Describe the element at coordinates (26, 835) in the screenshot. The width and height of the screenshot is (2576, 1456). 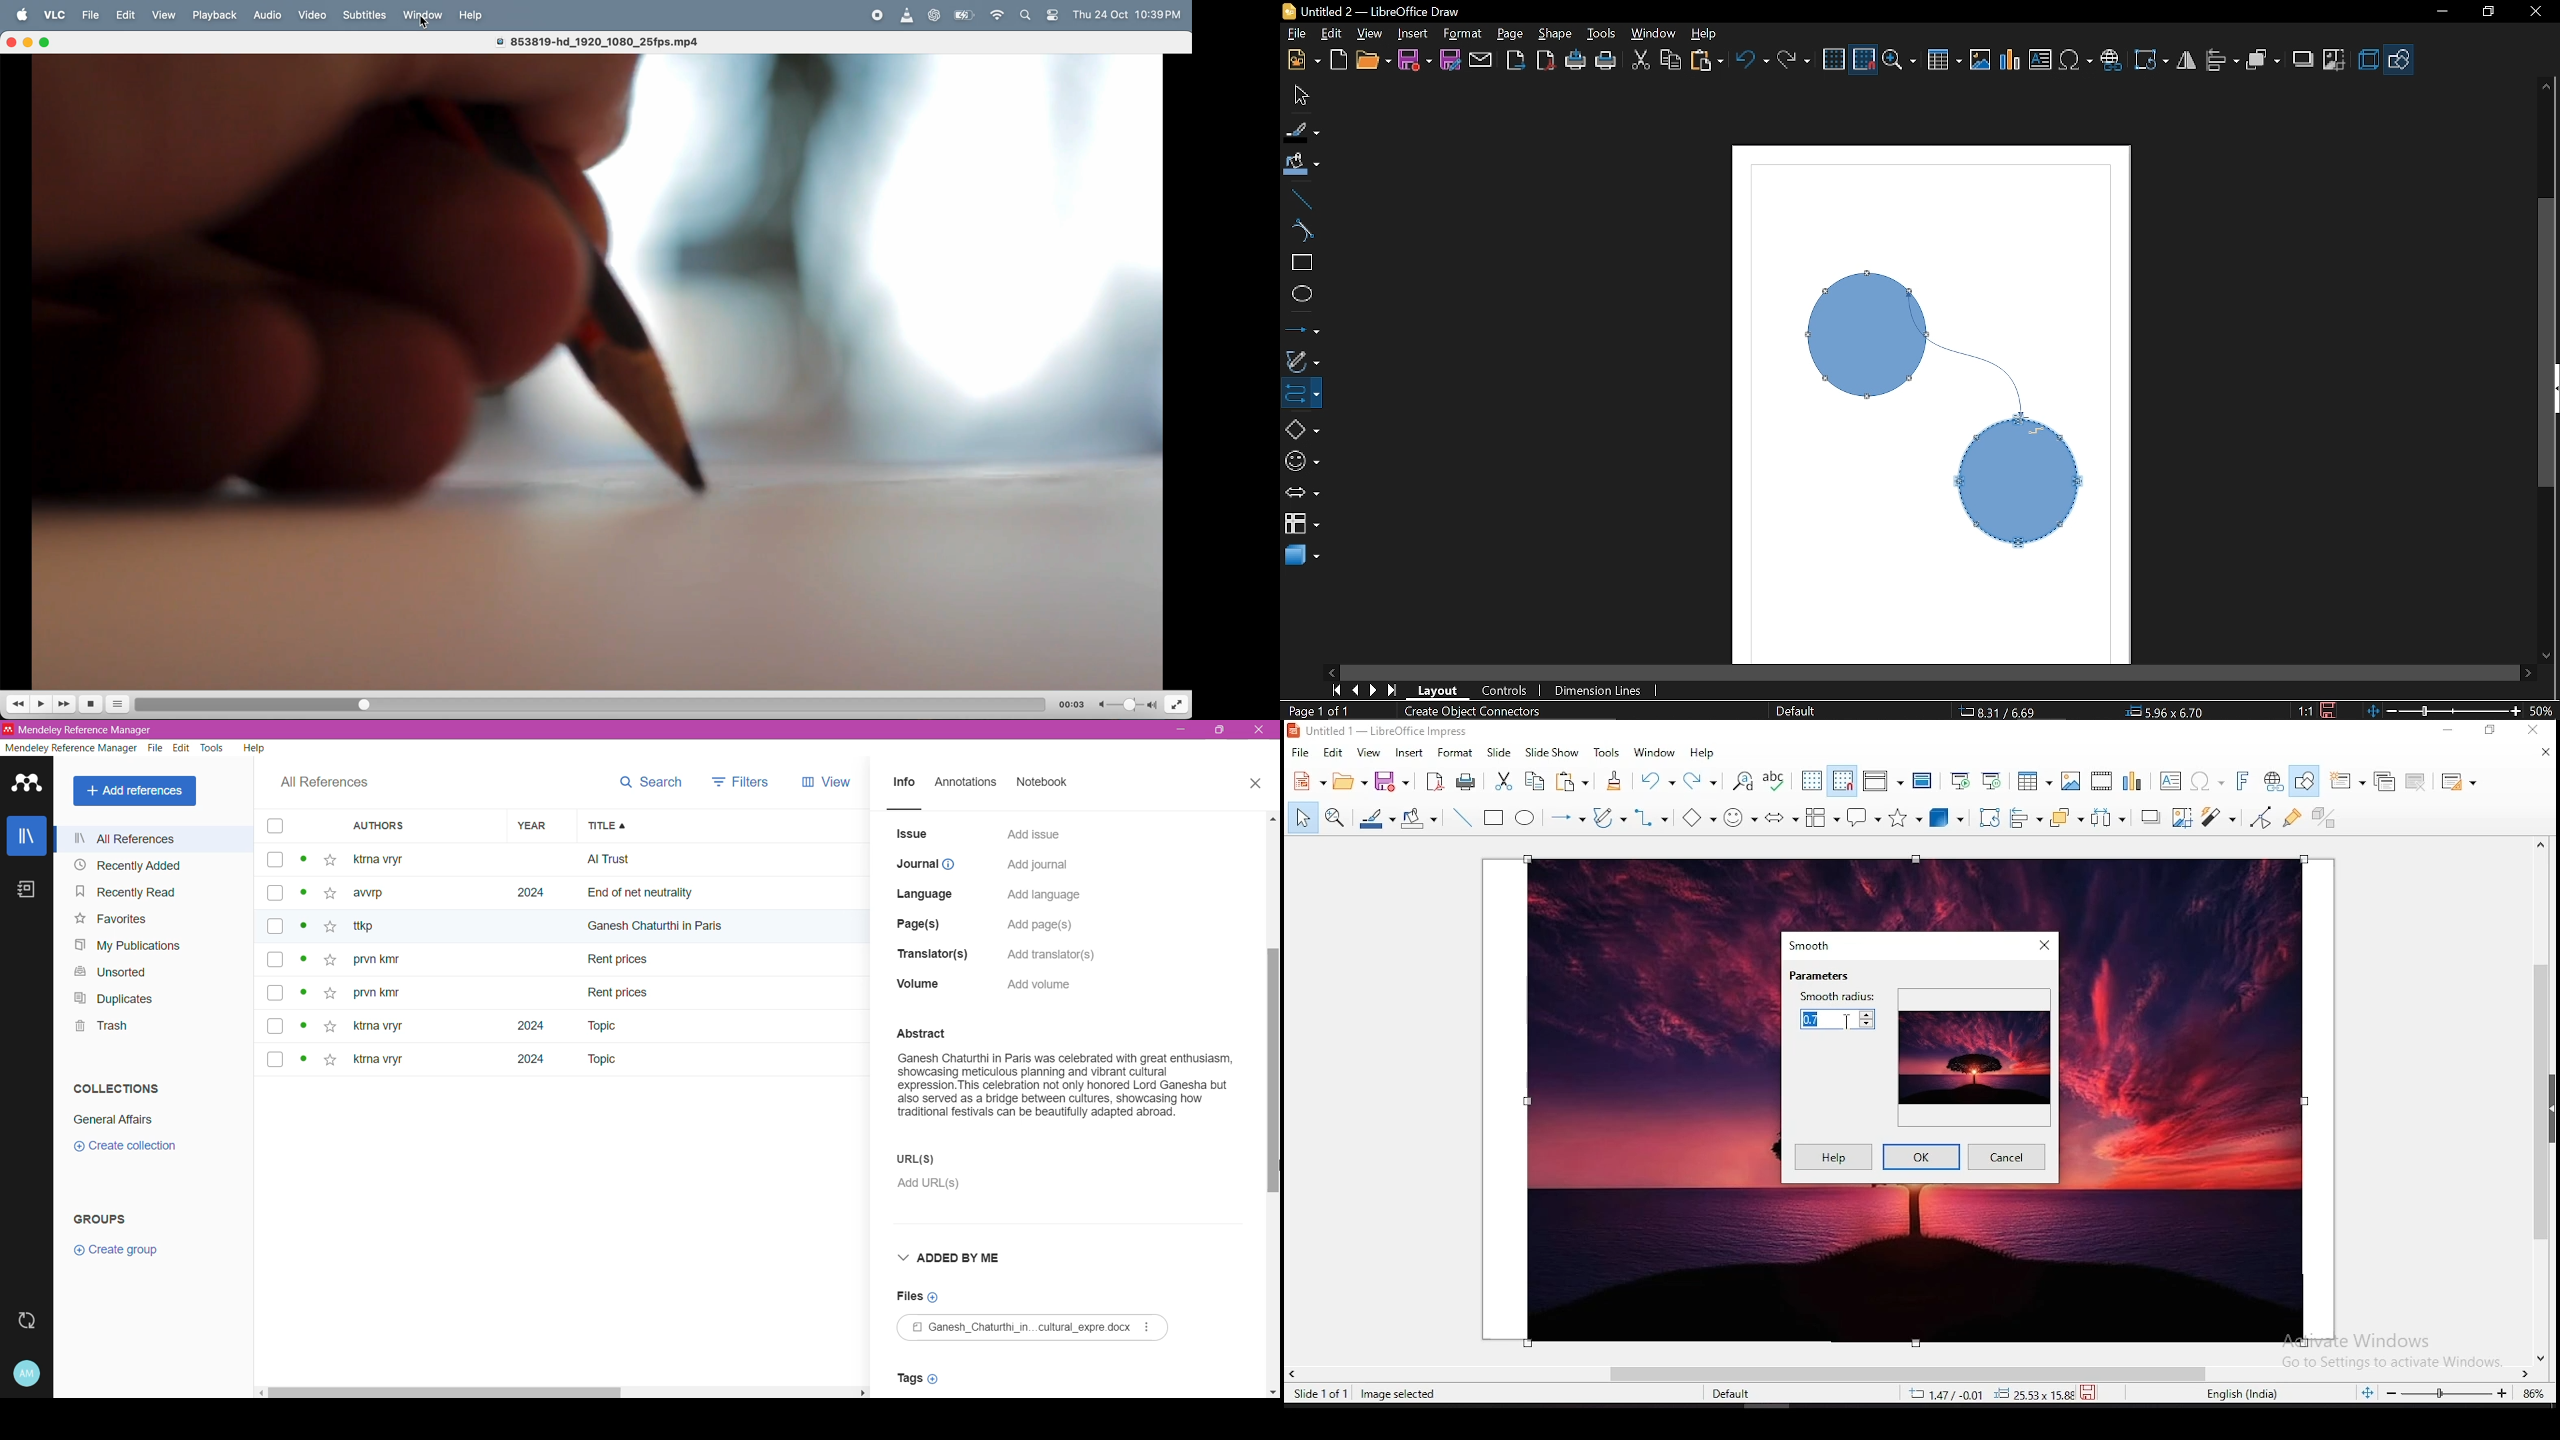
I see `Library` at that location.